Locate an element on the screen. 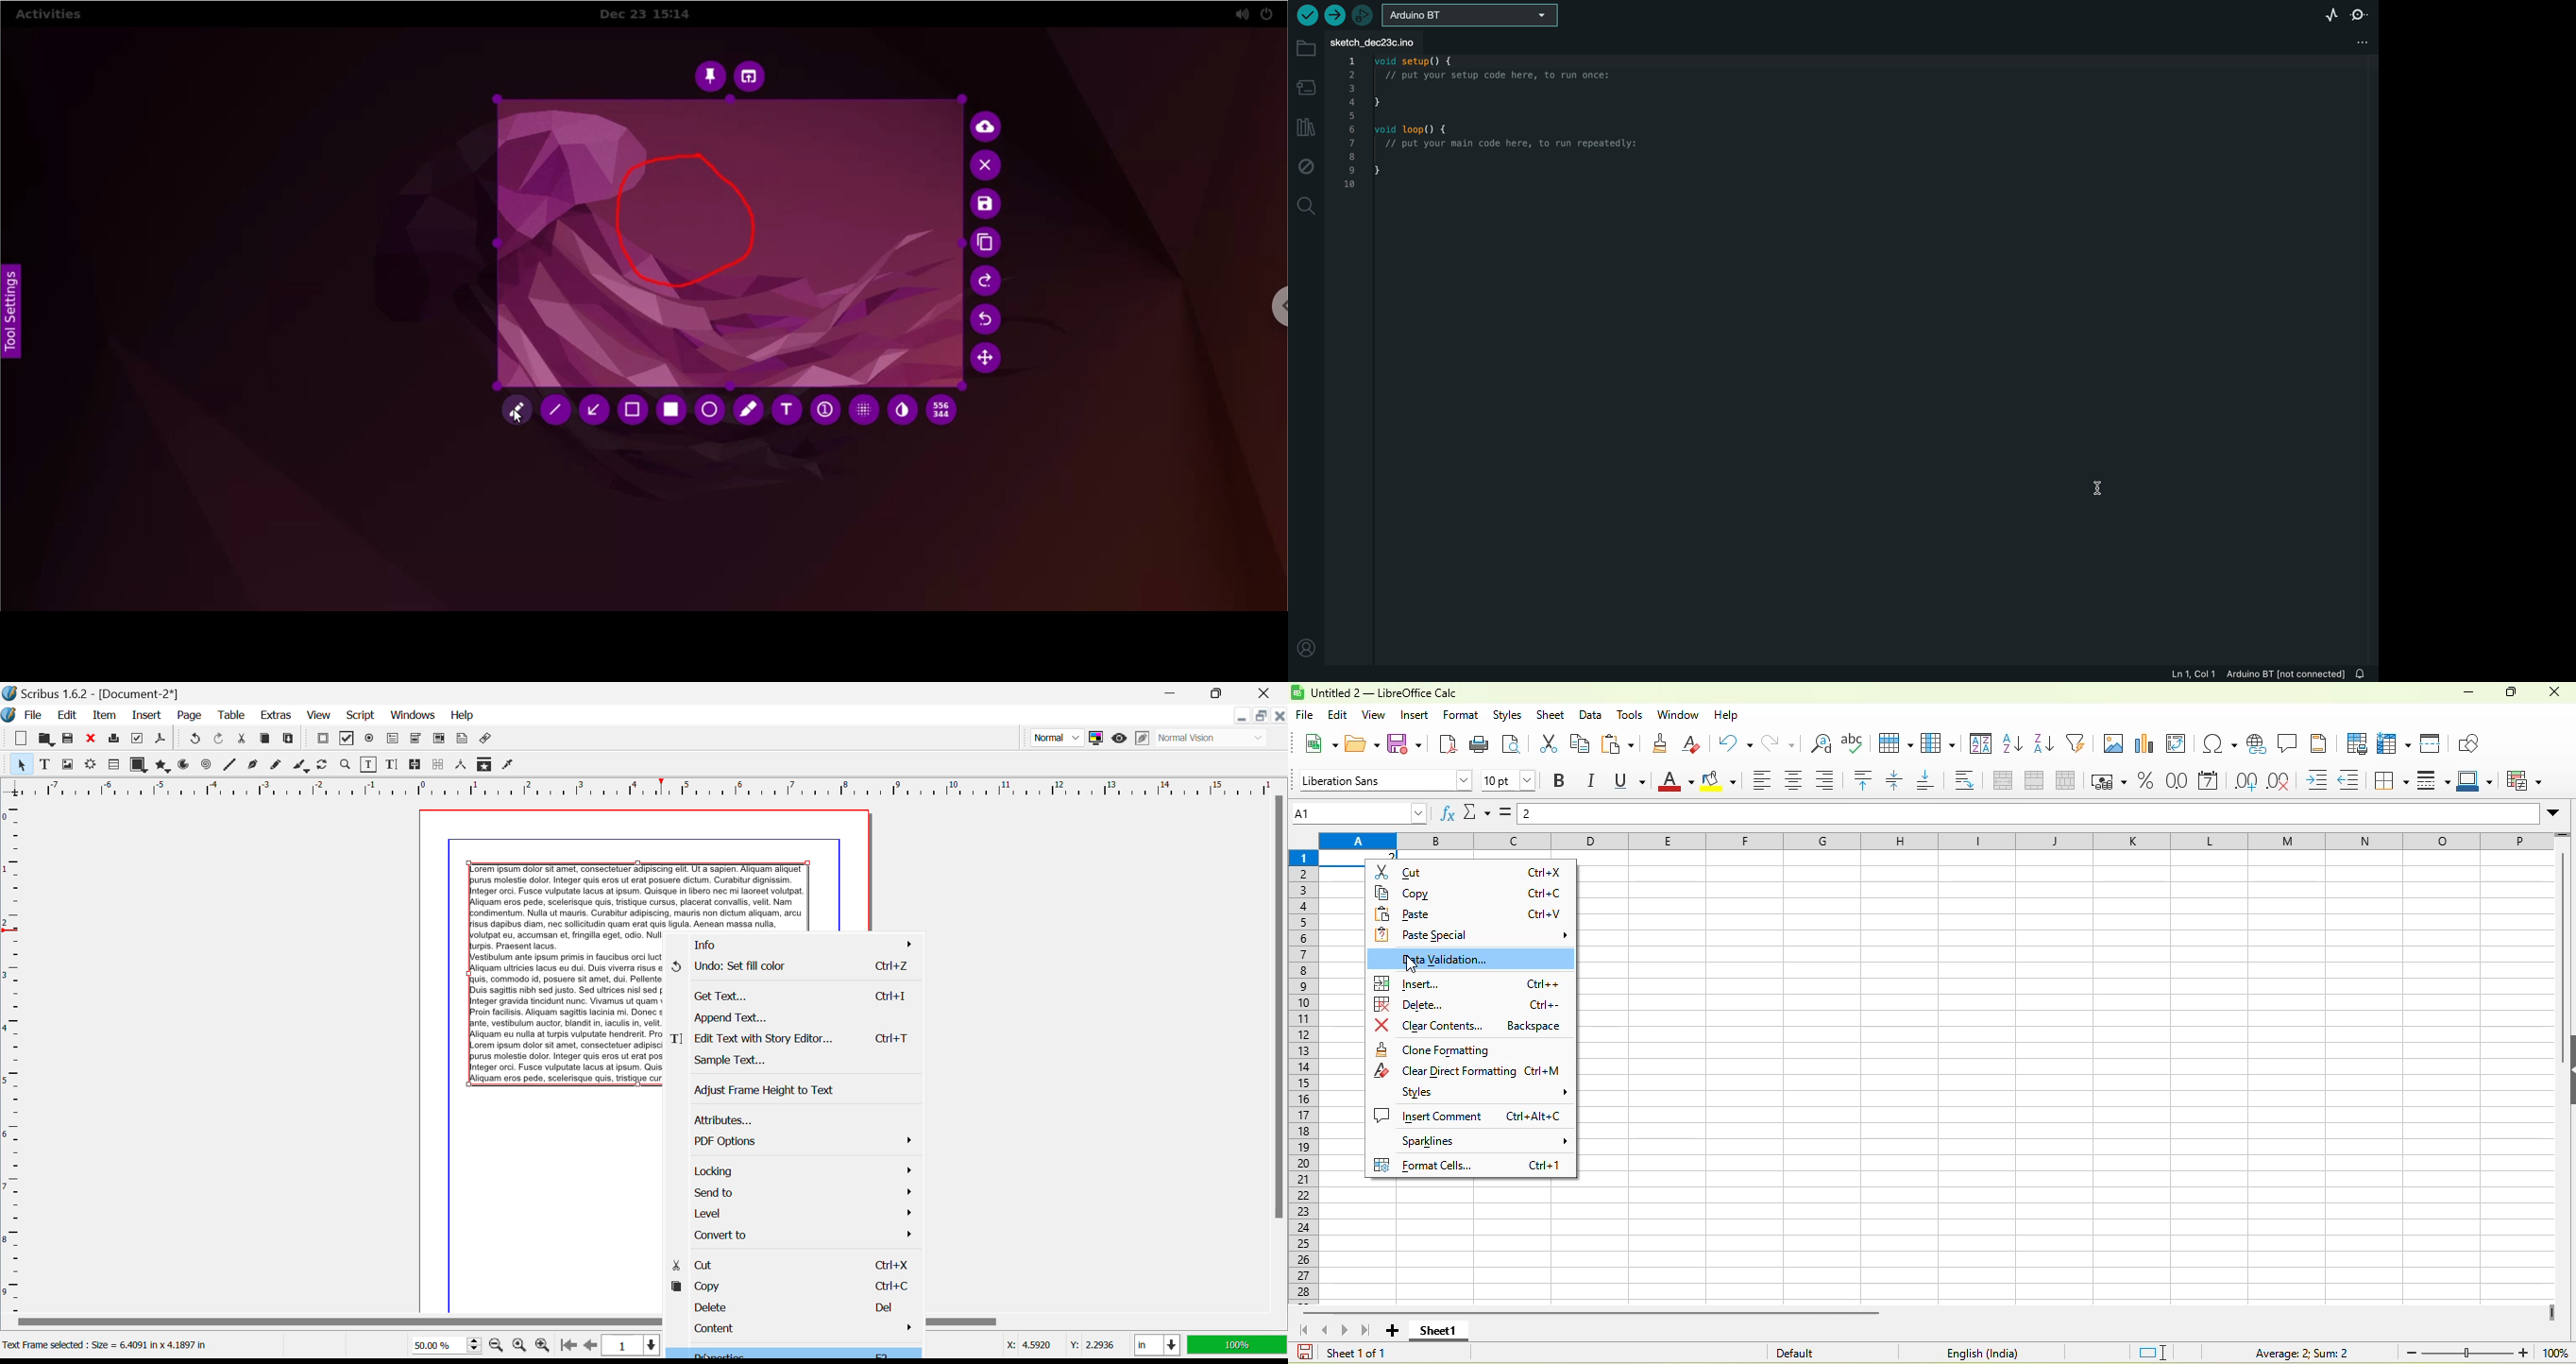 The image size is (2576, 1372). Sample Text is located at coordinates (794, 1062).